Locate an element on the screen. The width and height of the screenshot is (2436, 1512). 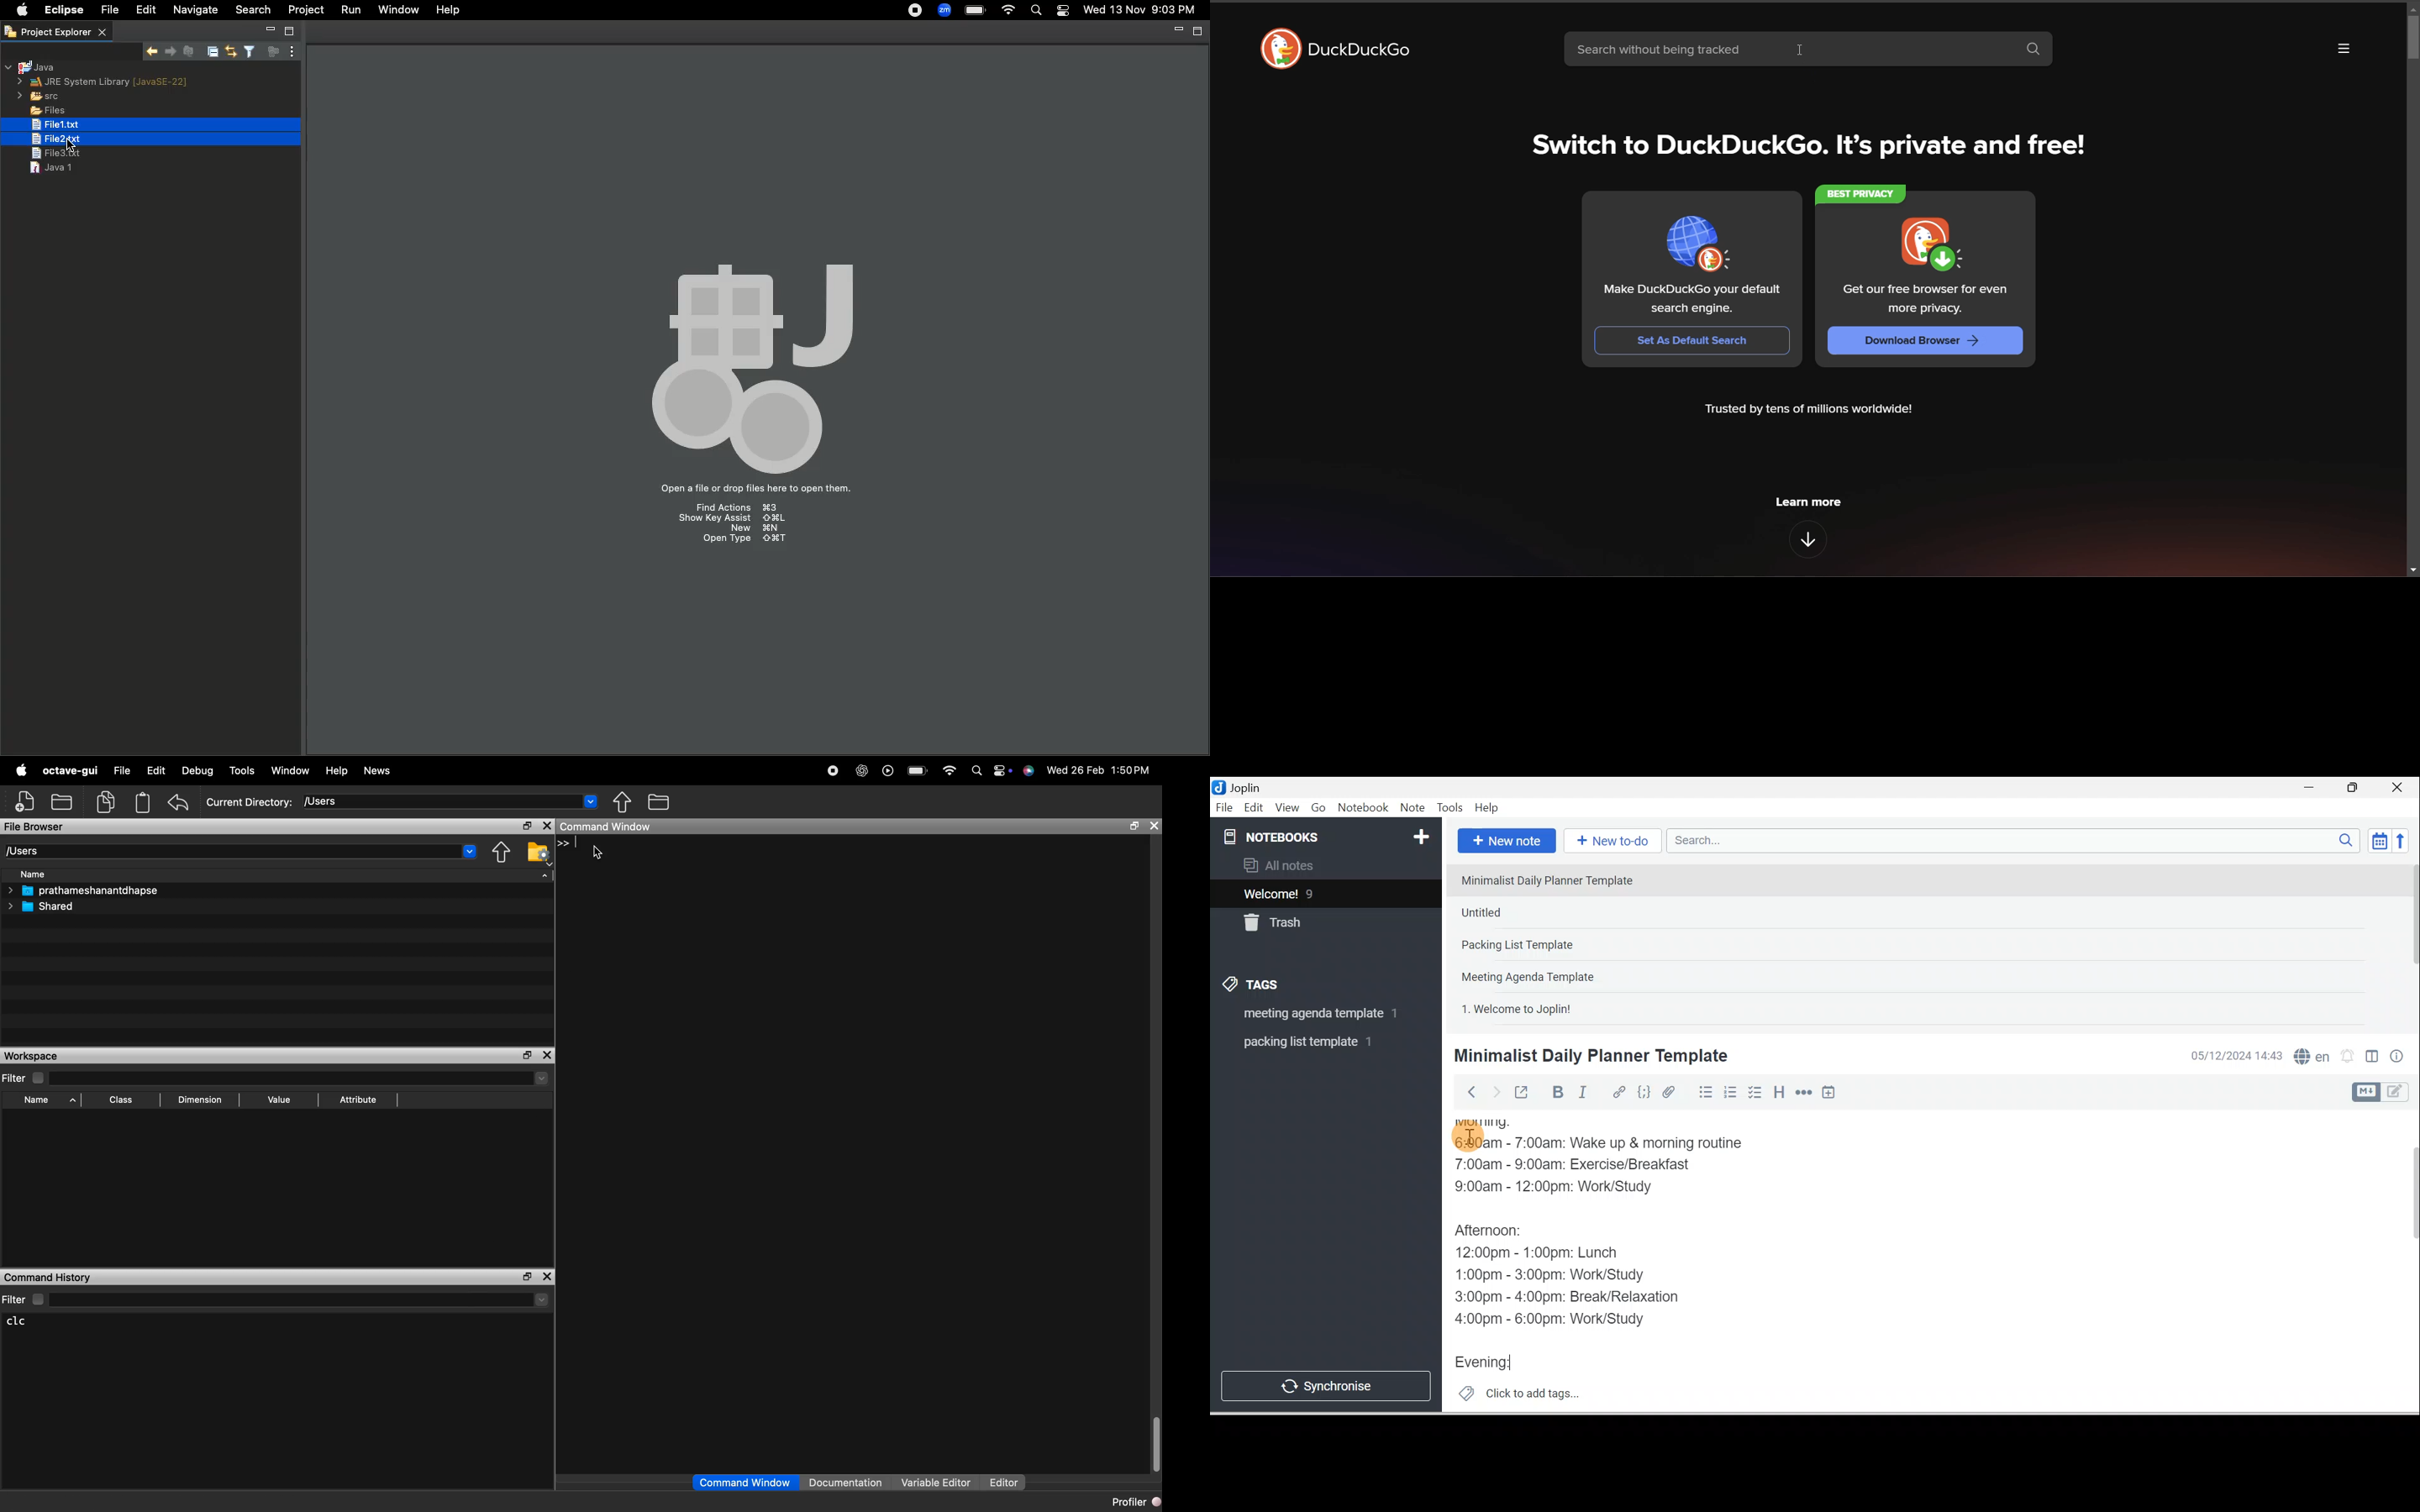
File is located at coordinates (1225, 806).